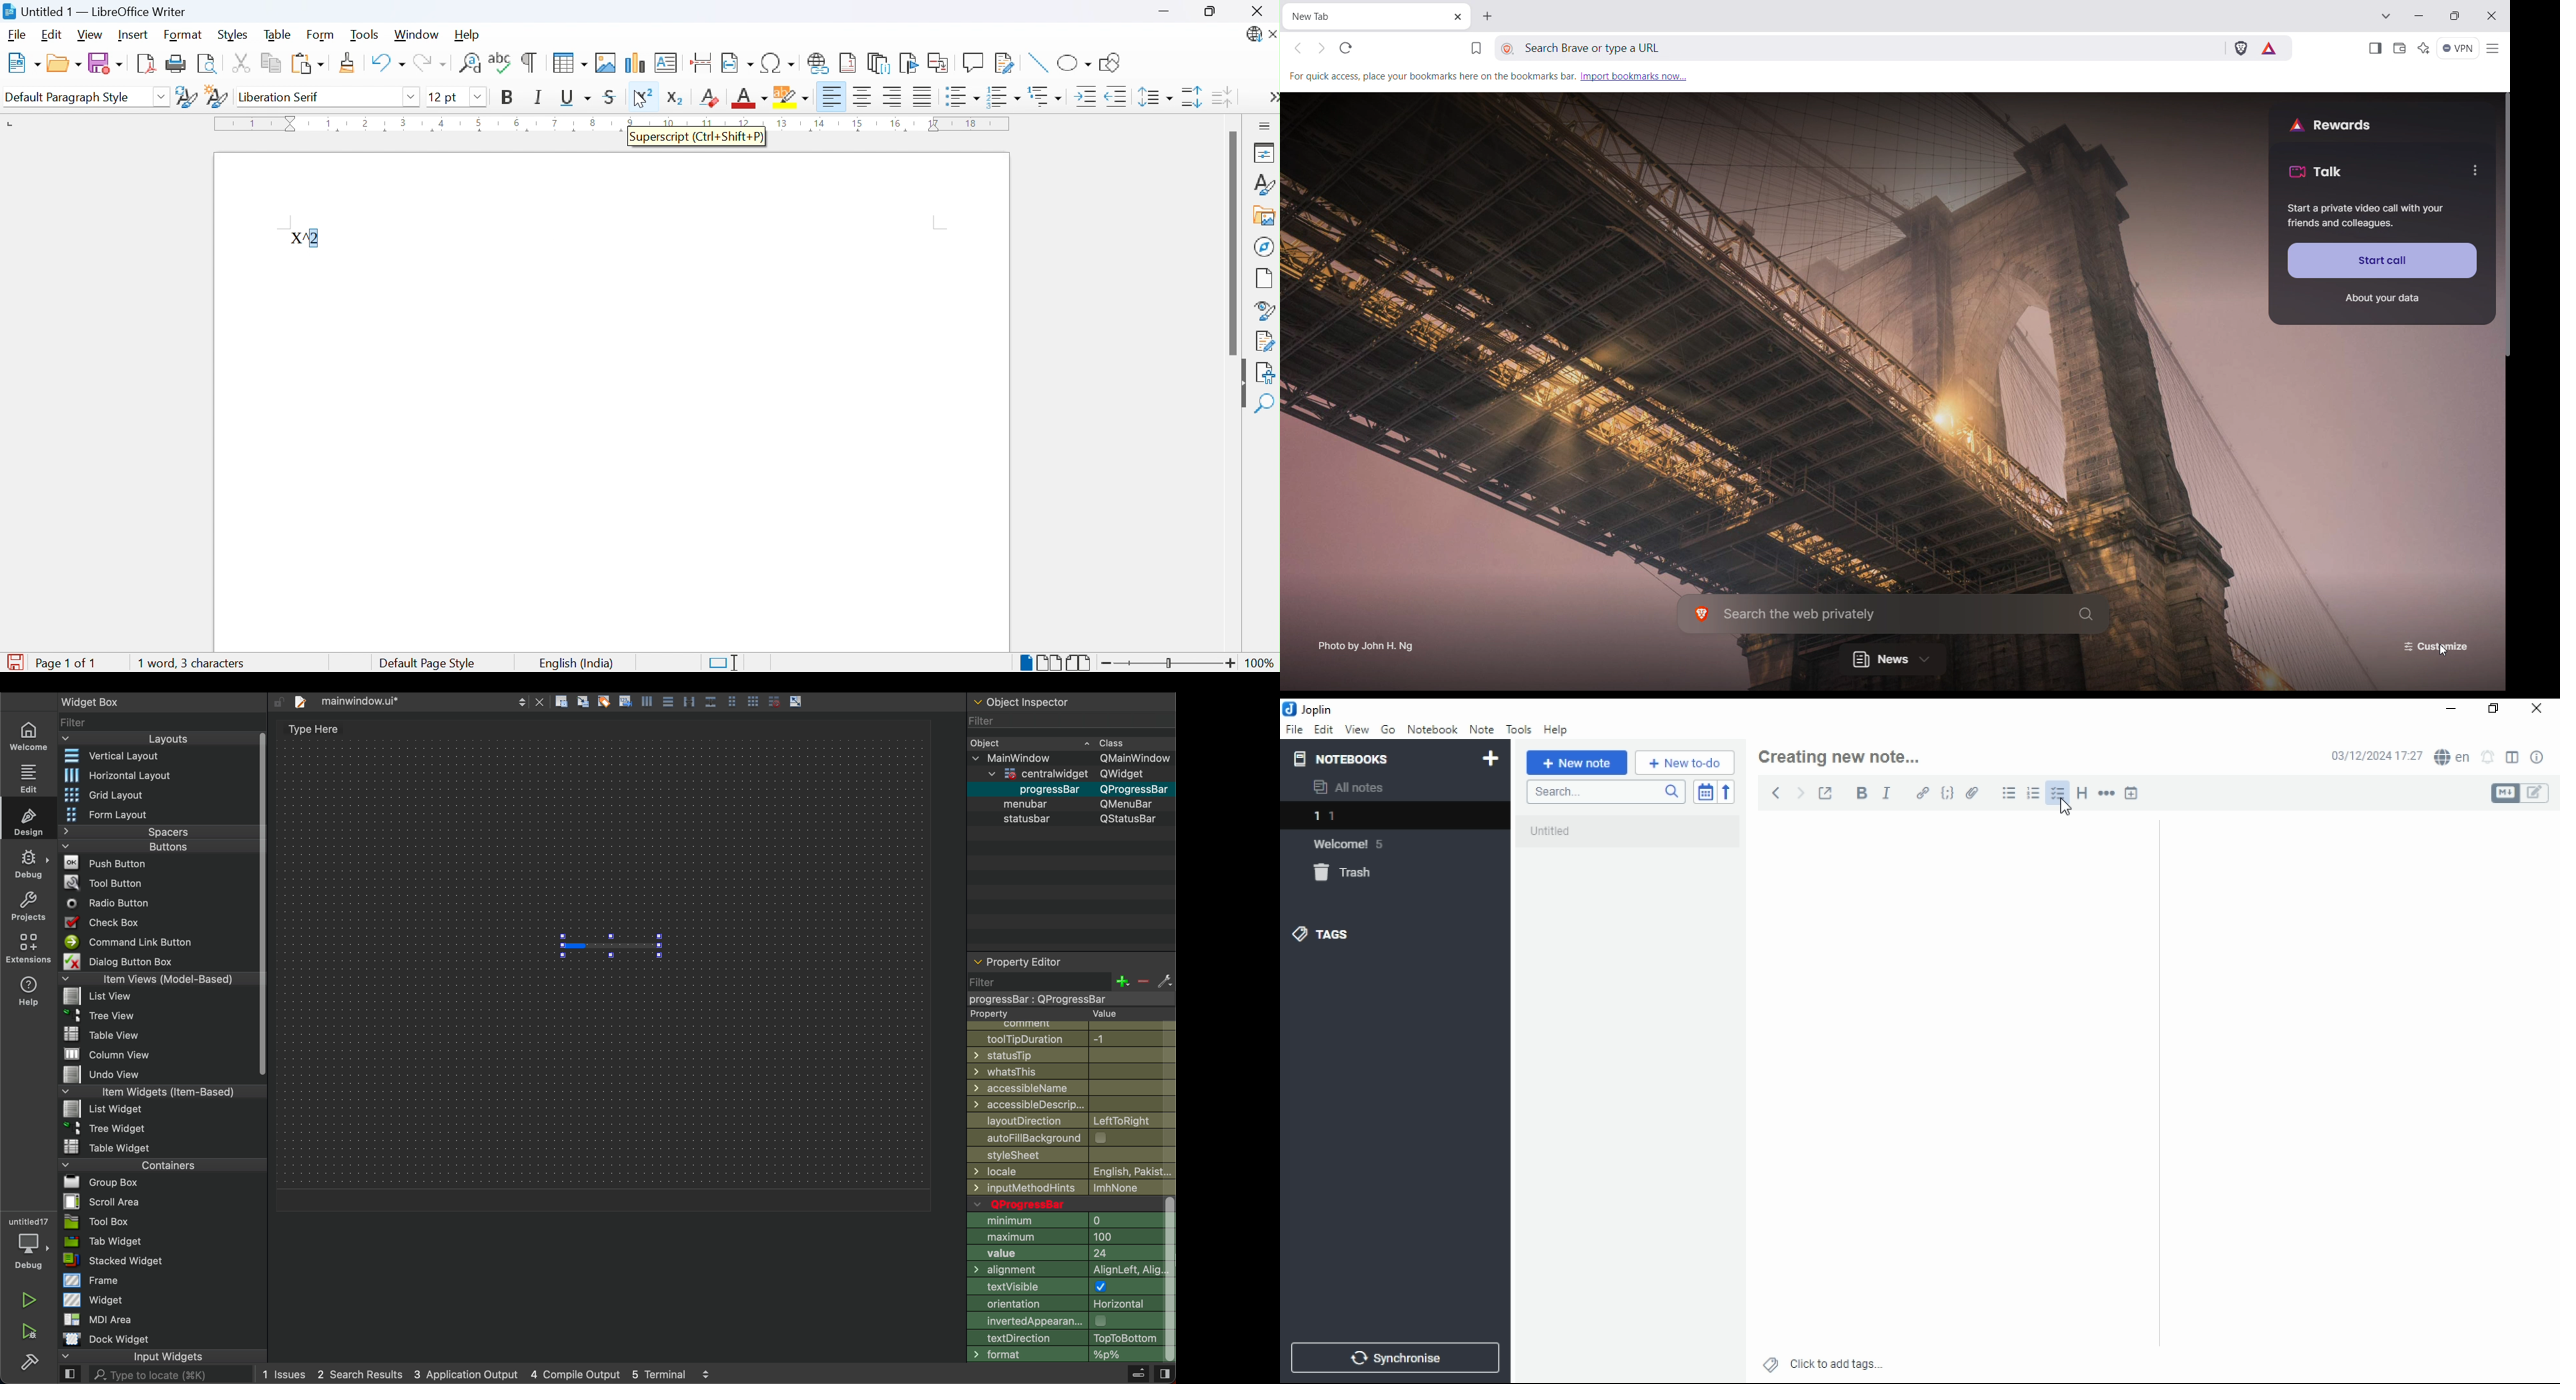 The width and height of the screenshot is (2576, 1400). I want to click on run and debug, so click(30, 1331).